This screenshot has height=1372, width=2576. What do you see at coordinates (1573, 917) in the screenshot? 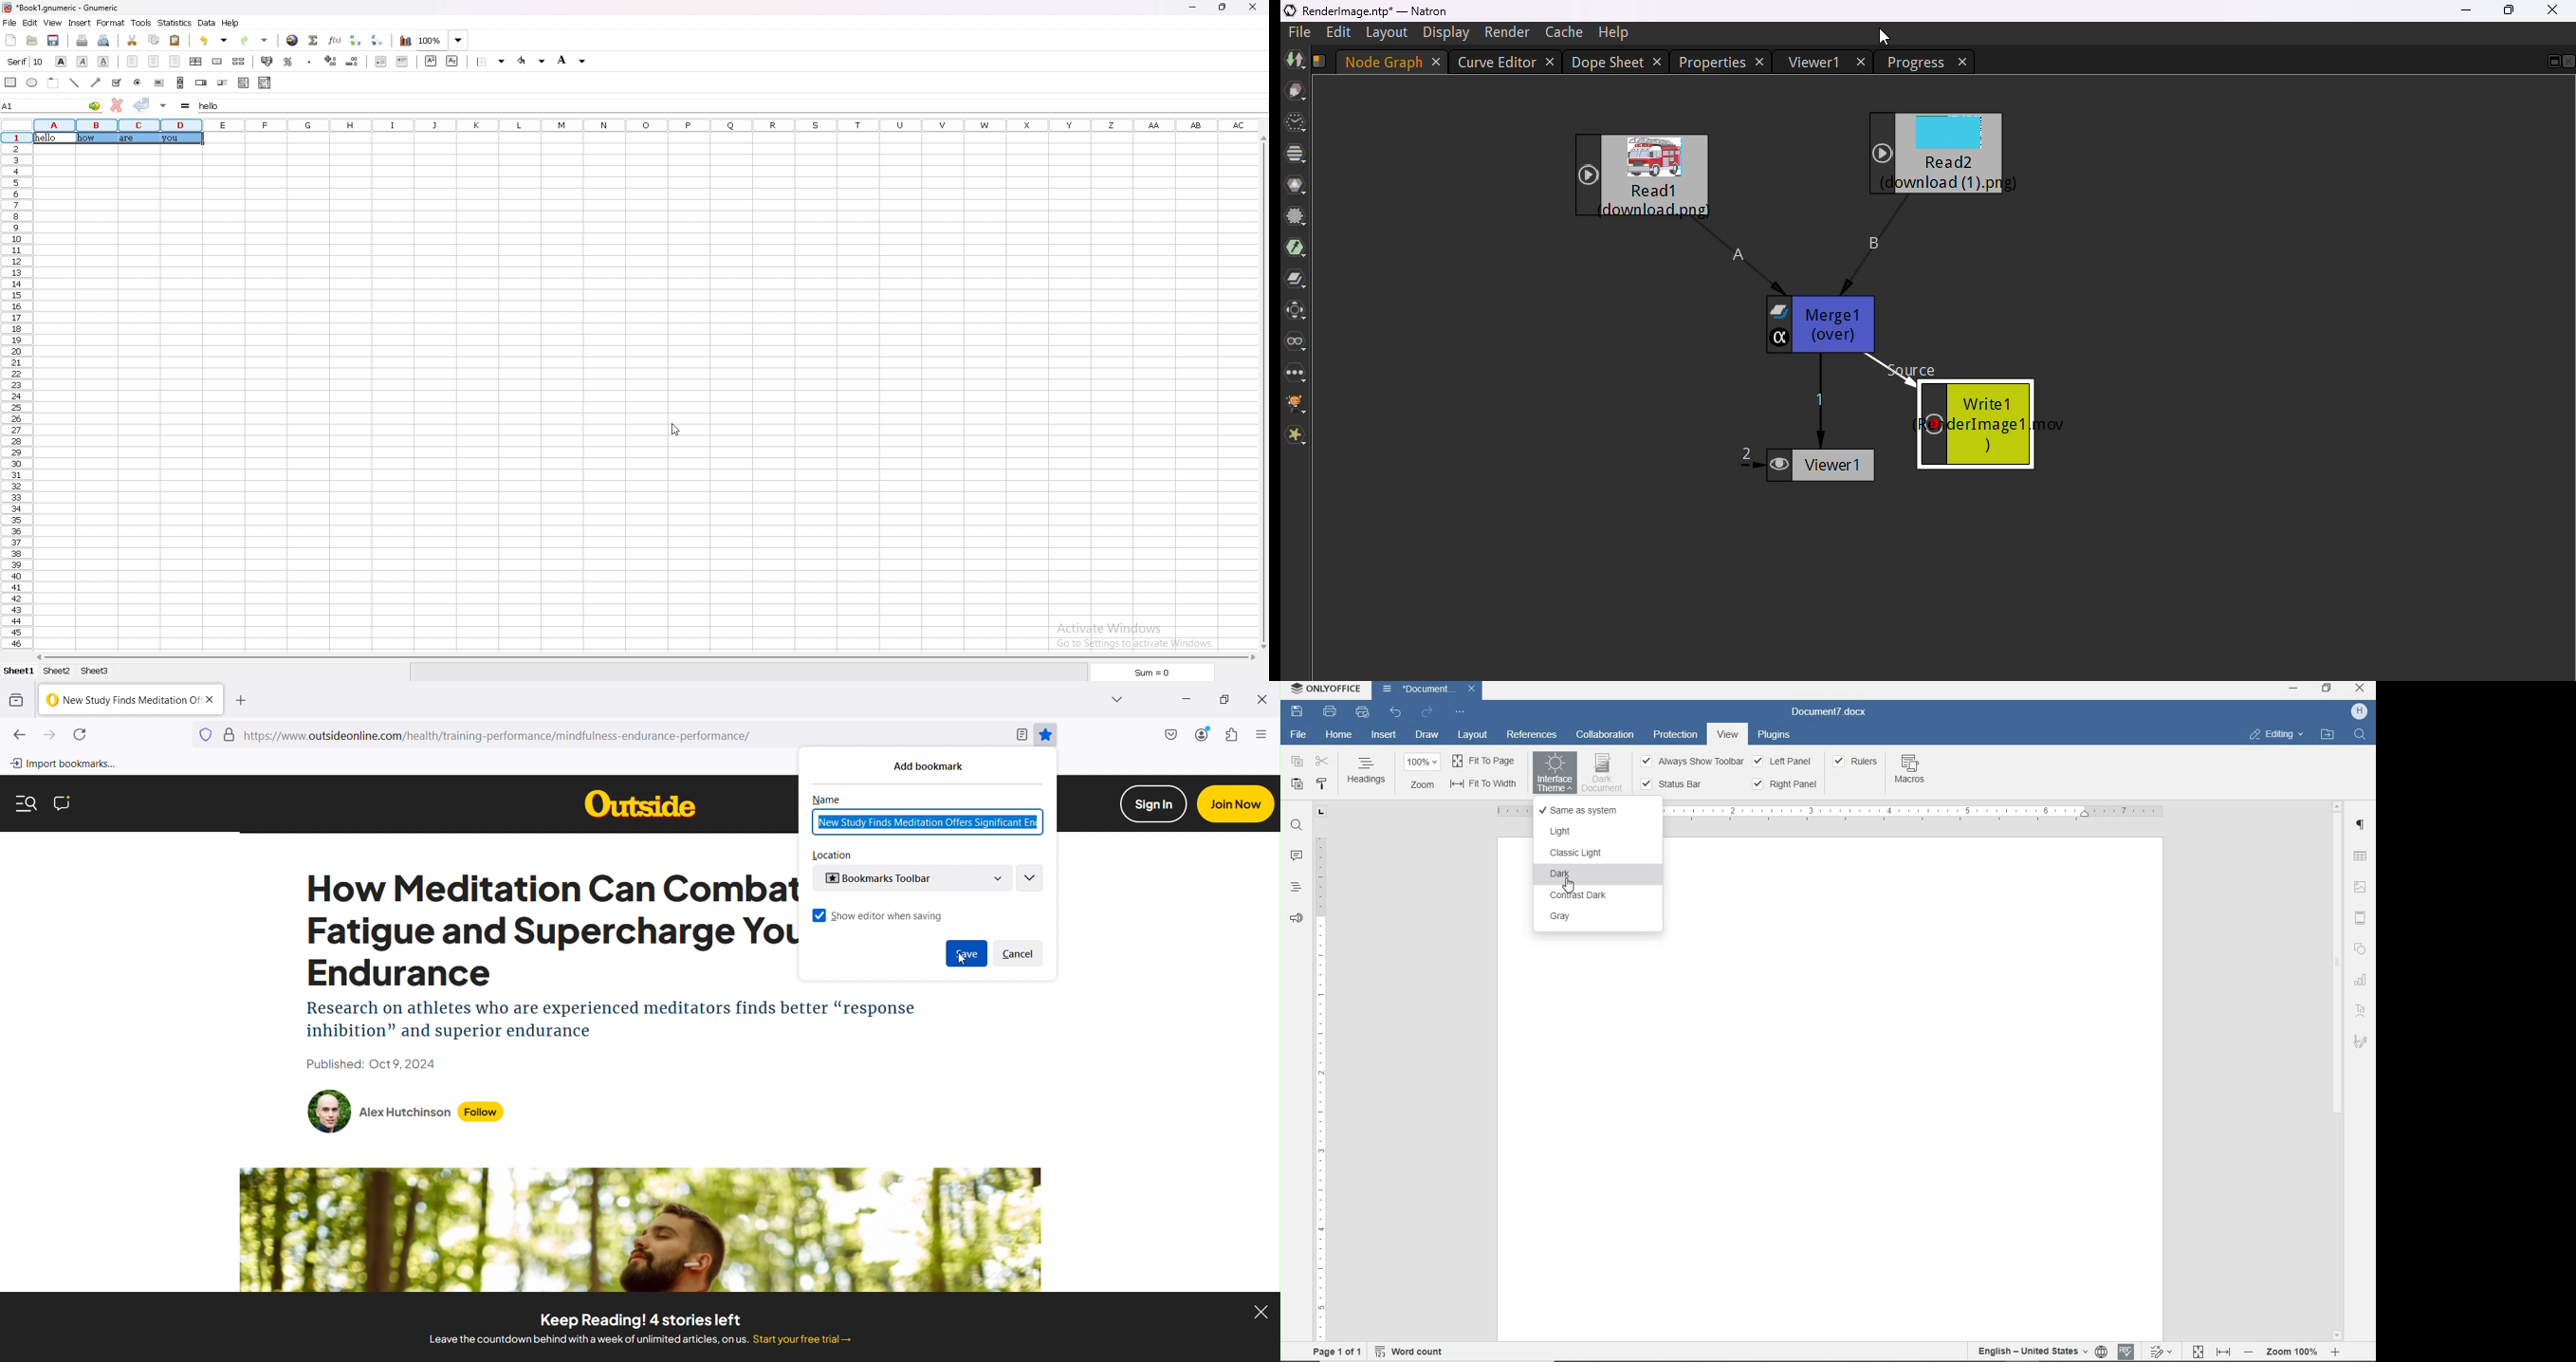
I see `GRAY` at bounding box center [1573, 917].